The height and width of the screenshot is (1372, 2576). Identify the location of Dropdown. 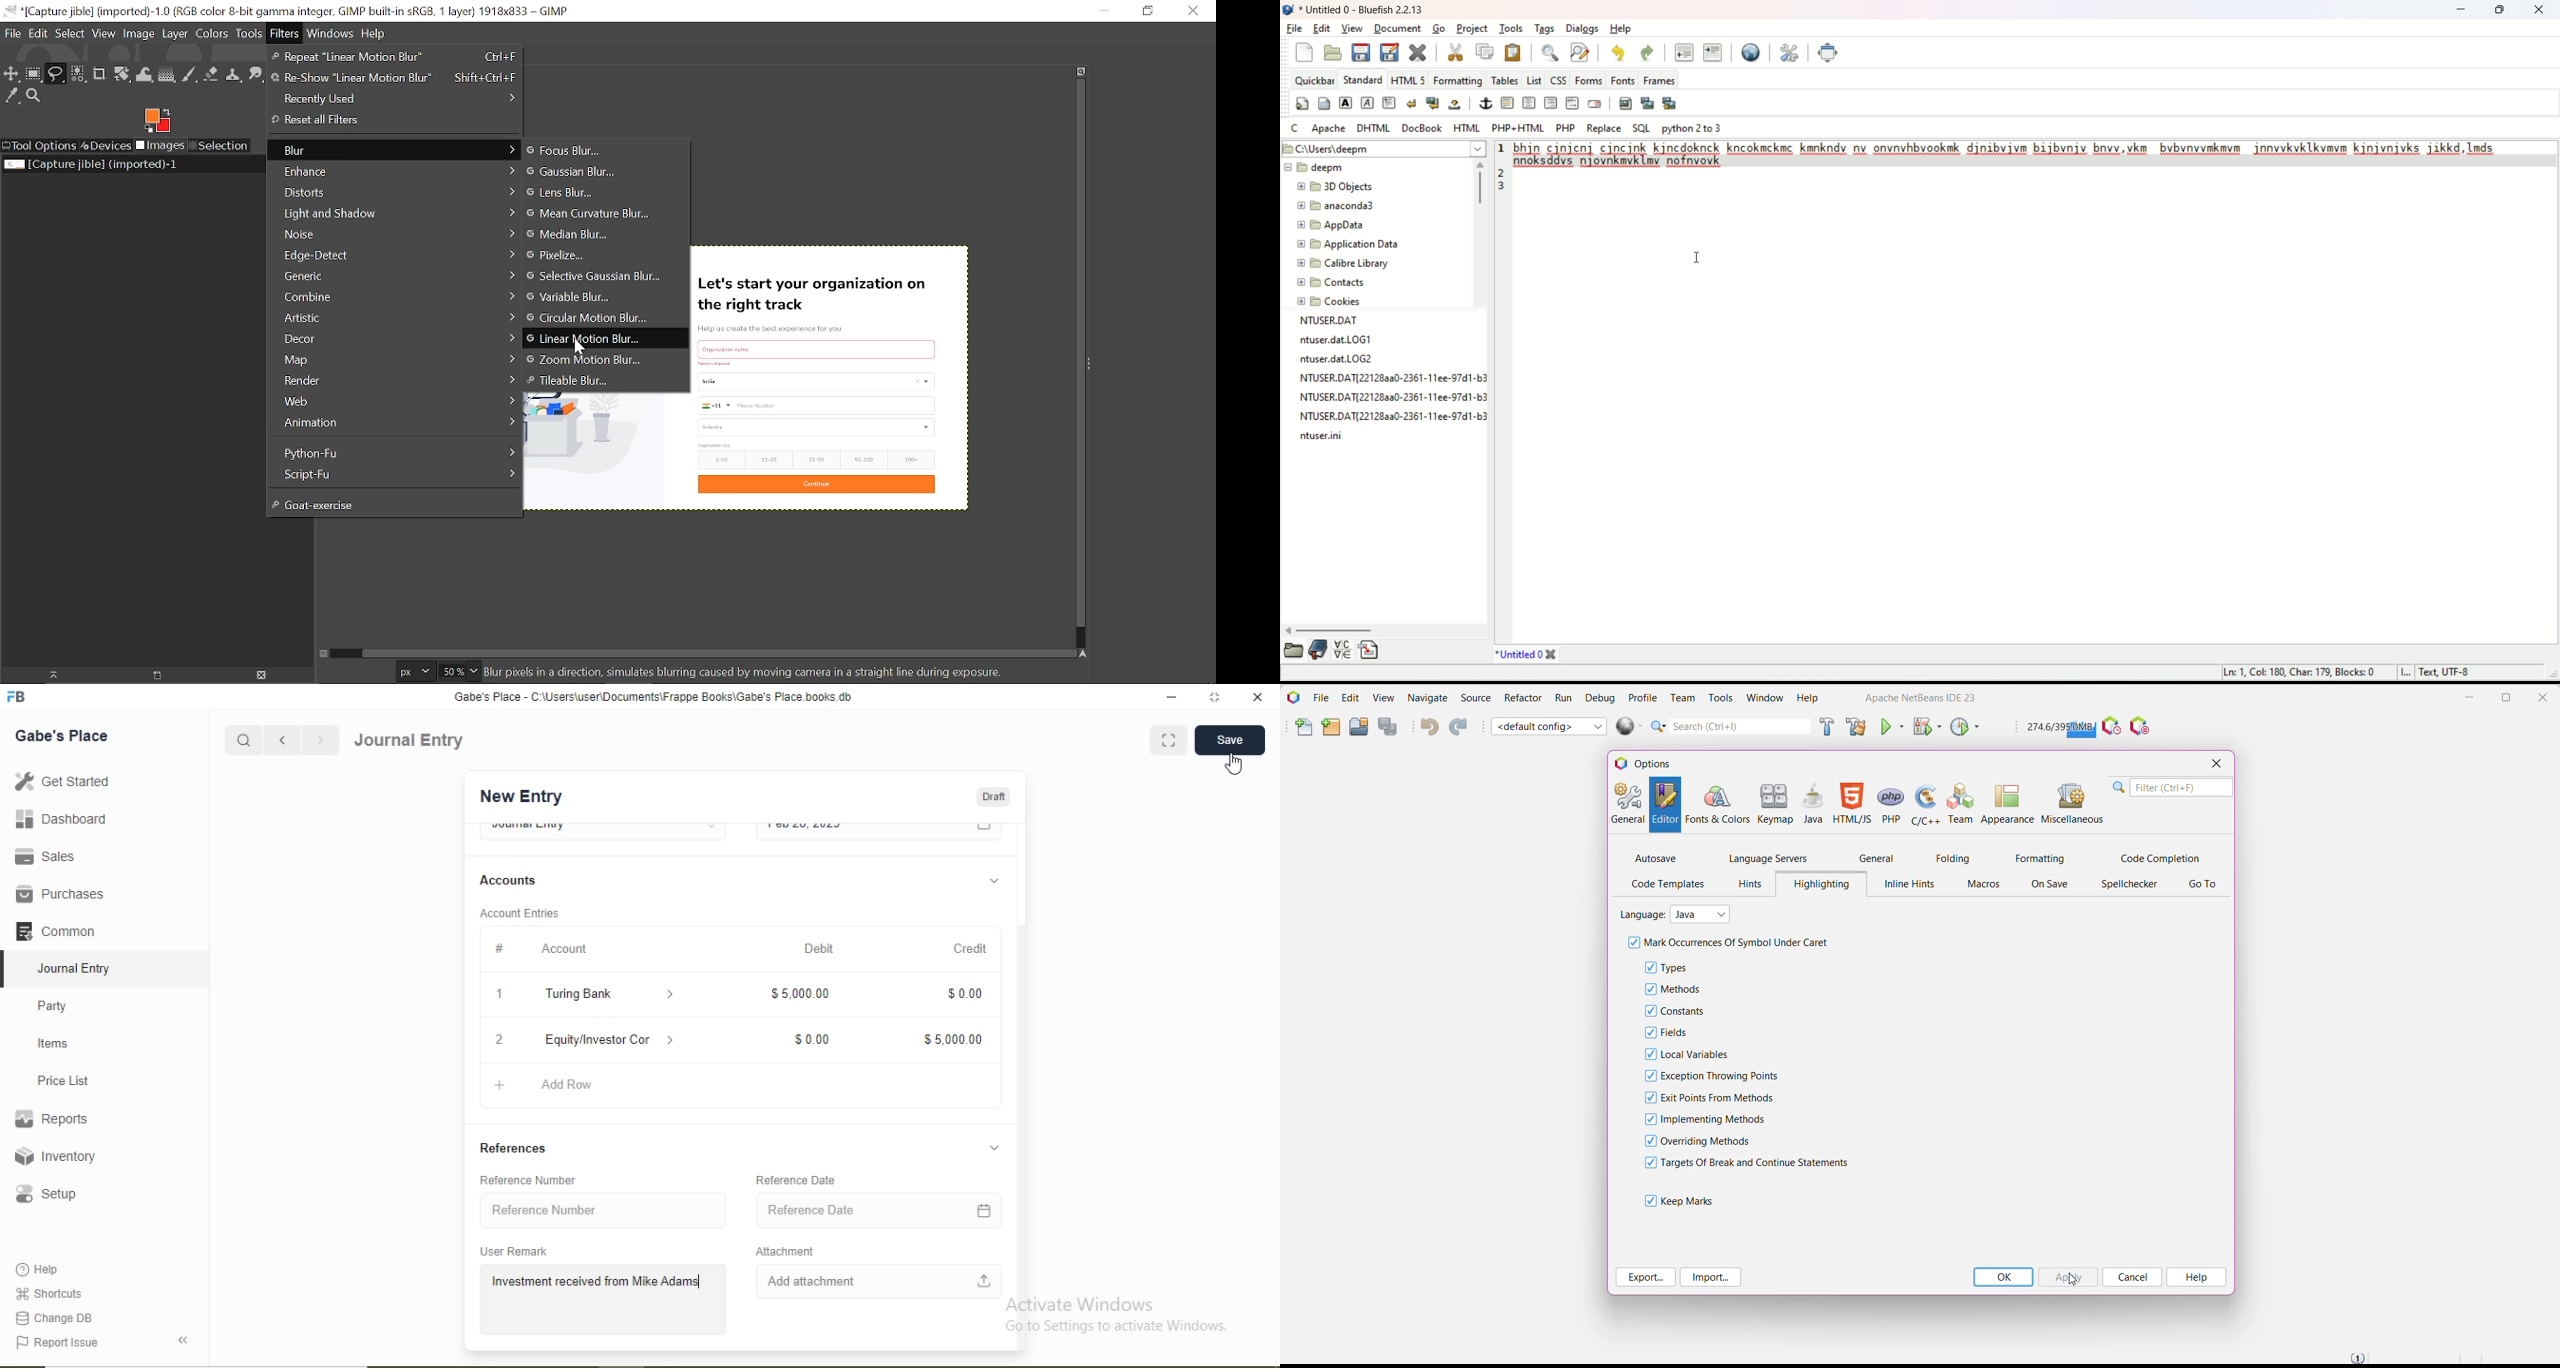
(993, 882).